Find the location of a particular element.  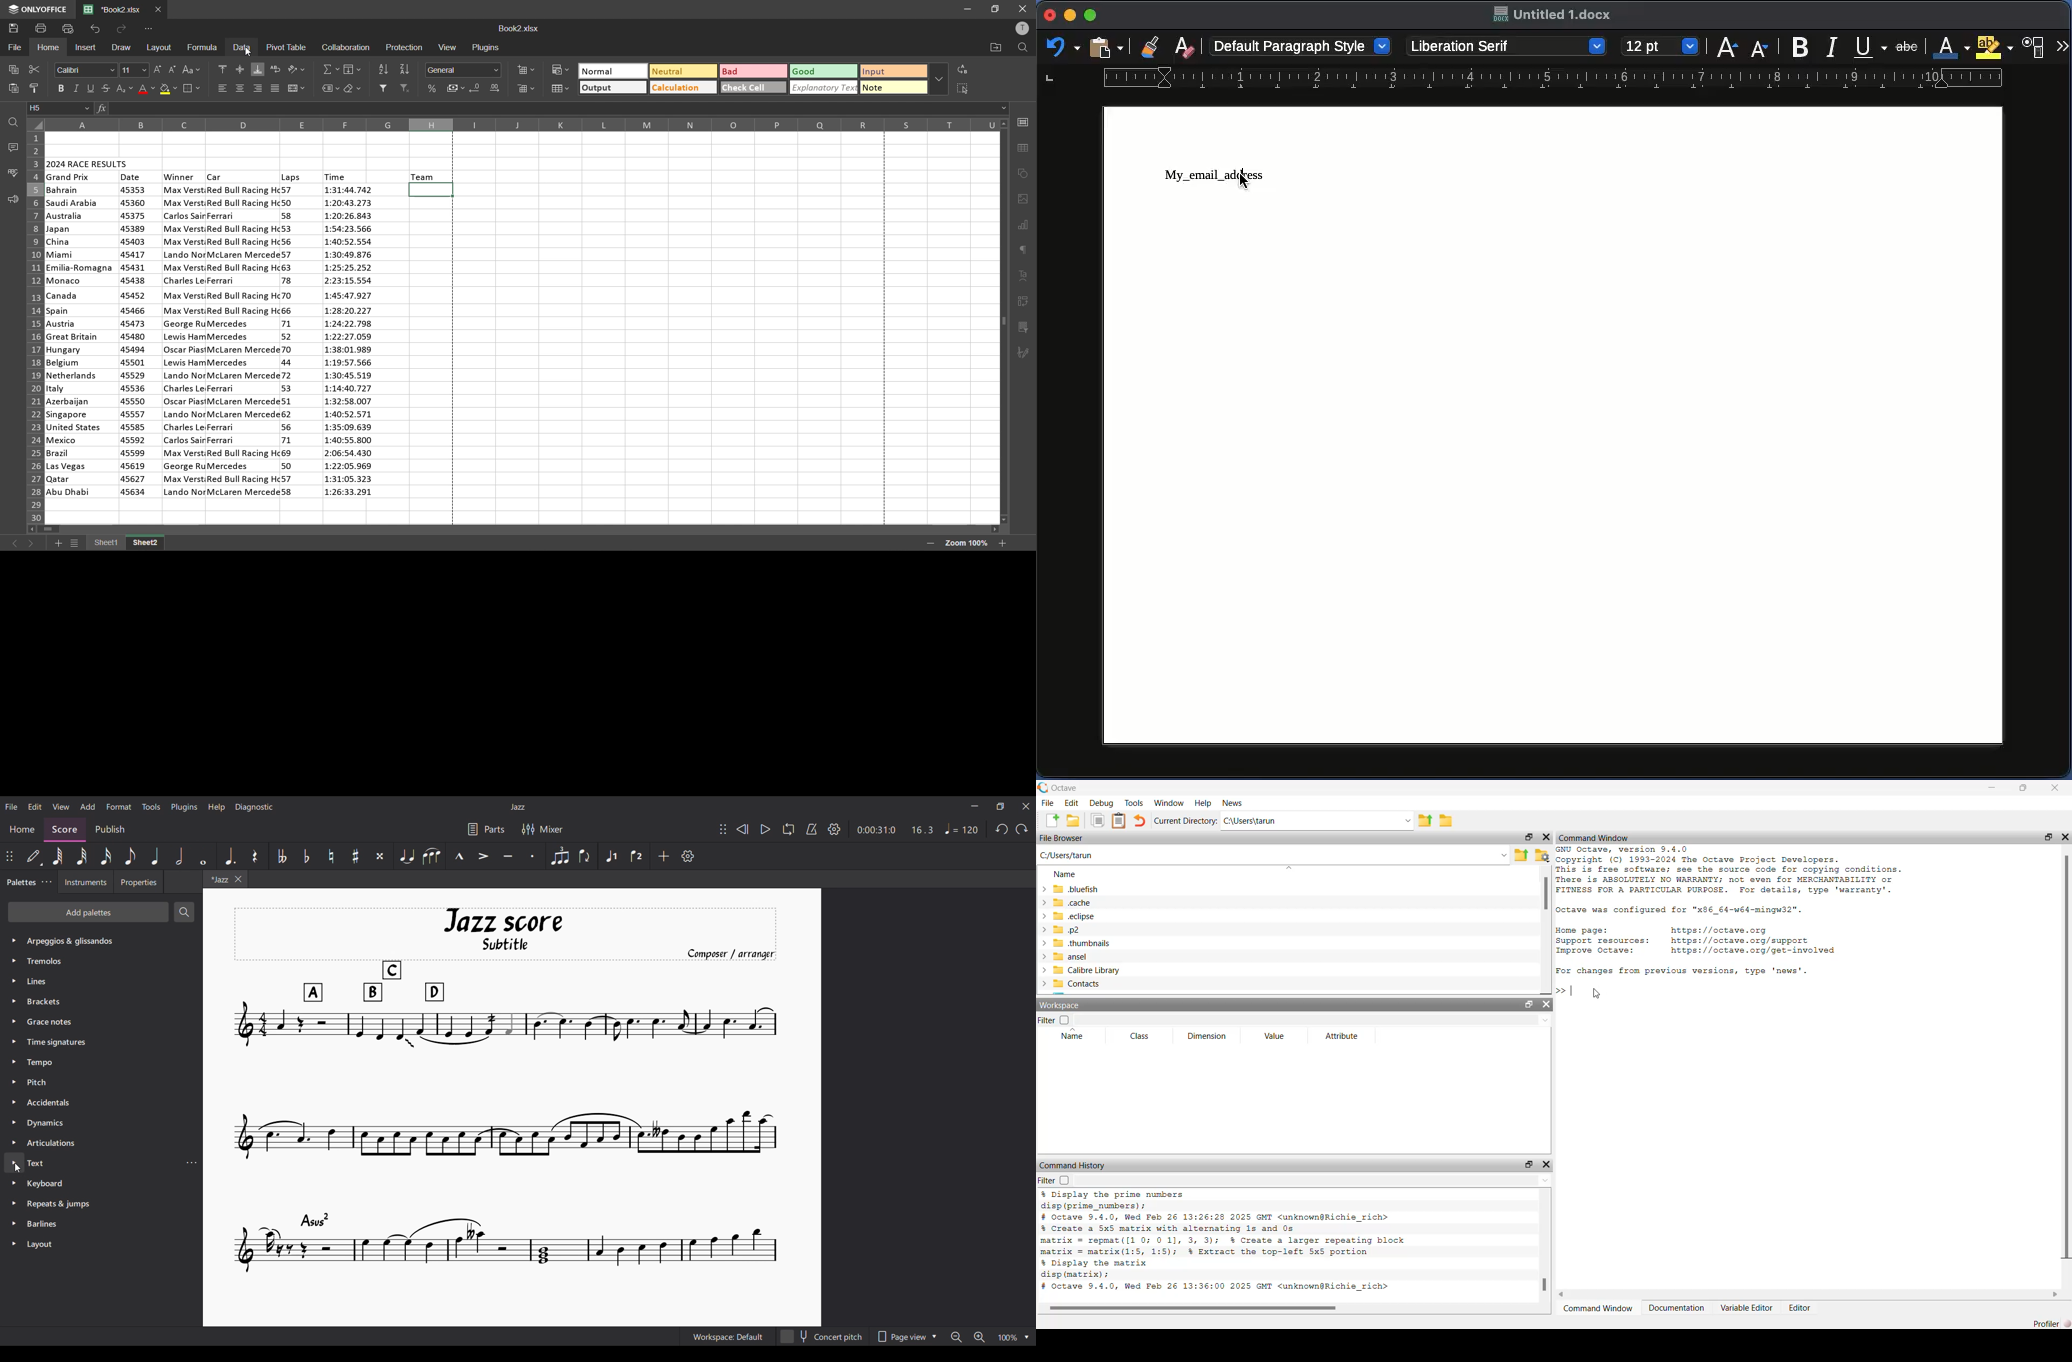

Redo is located at coordinates (1061, 46).